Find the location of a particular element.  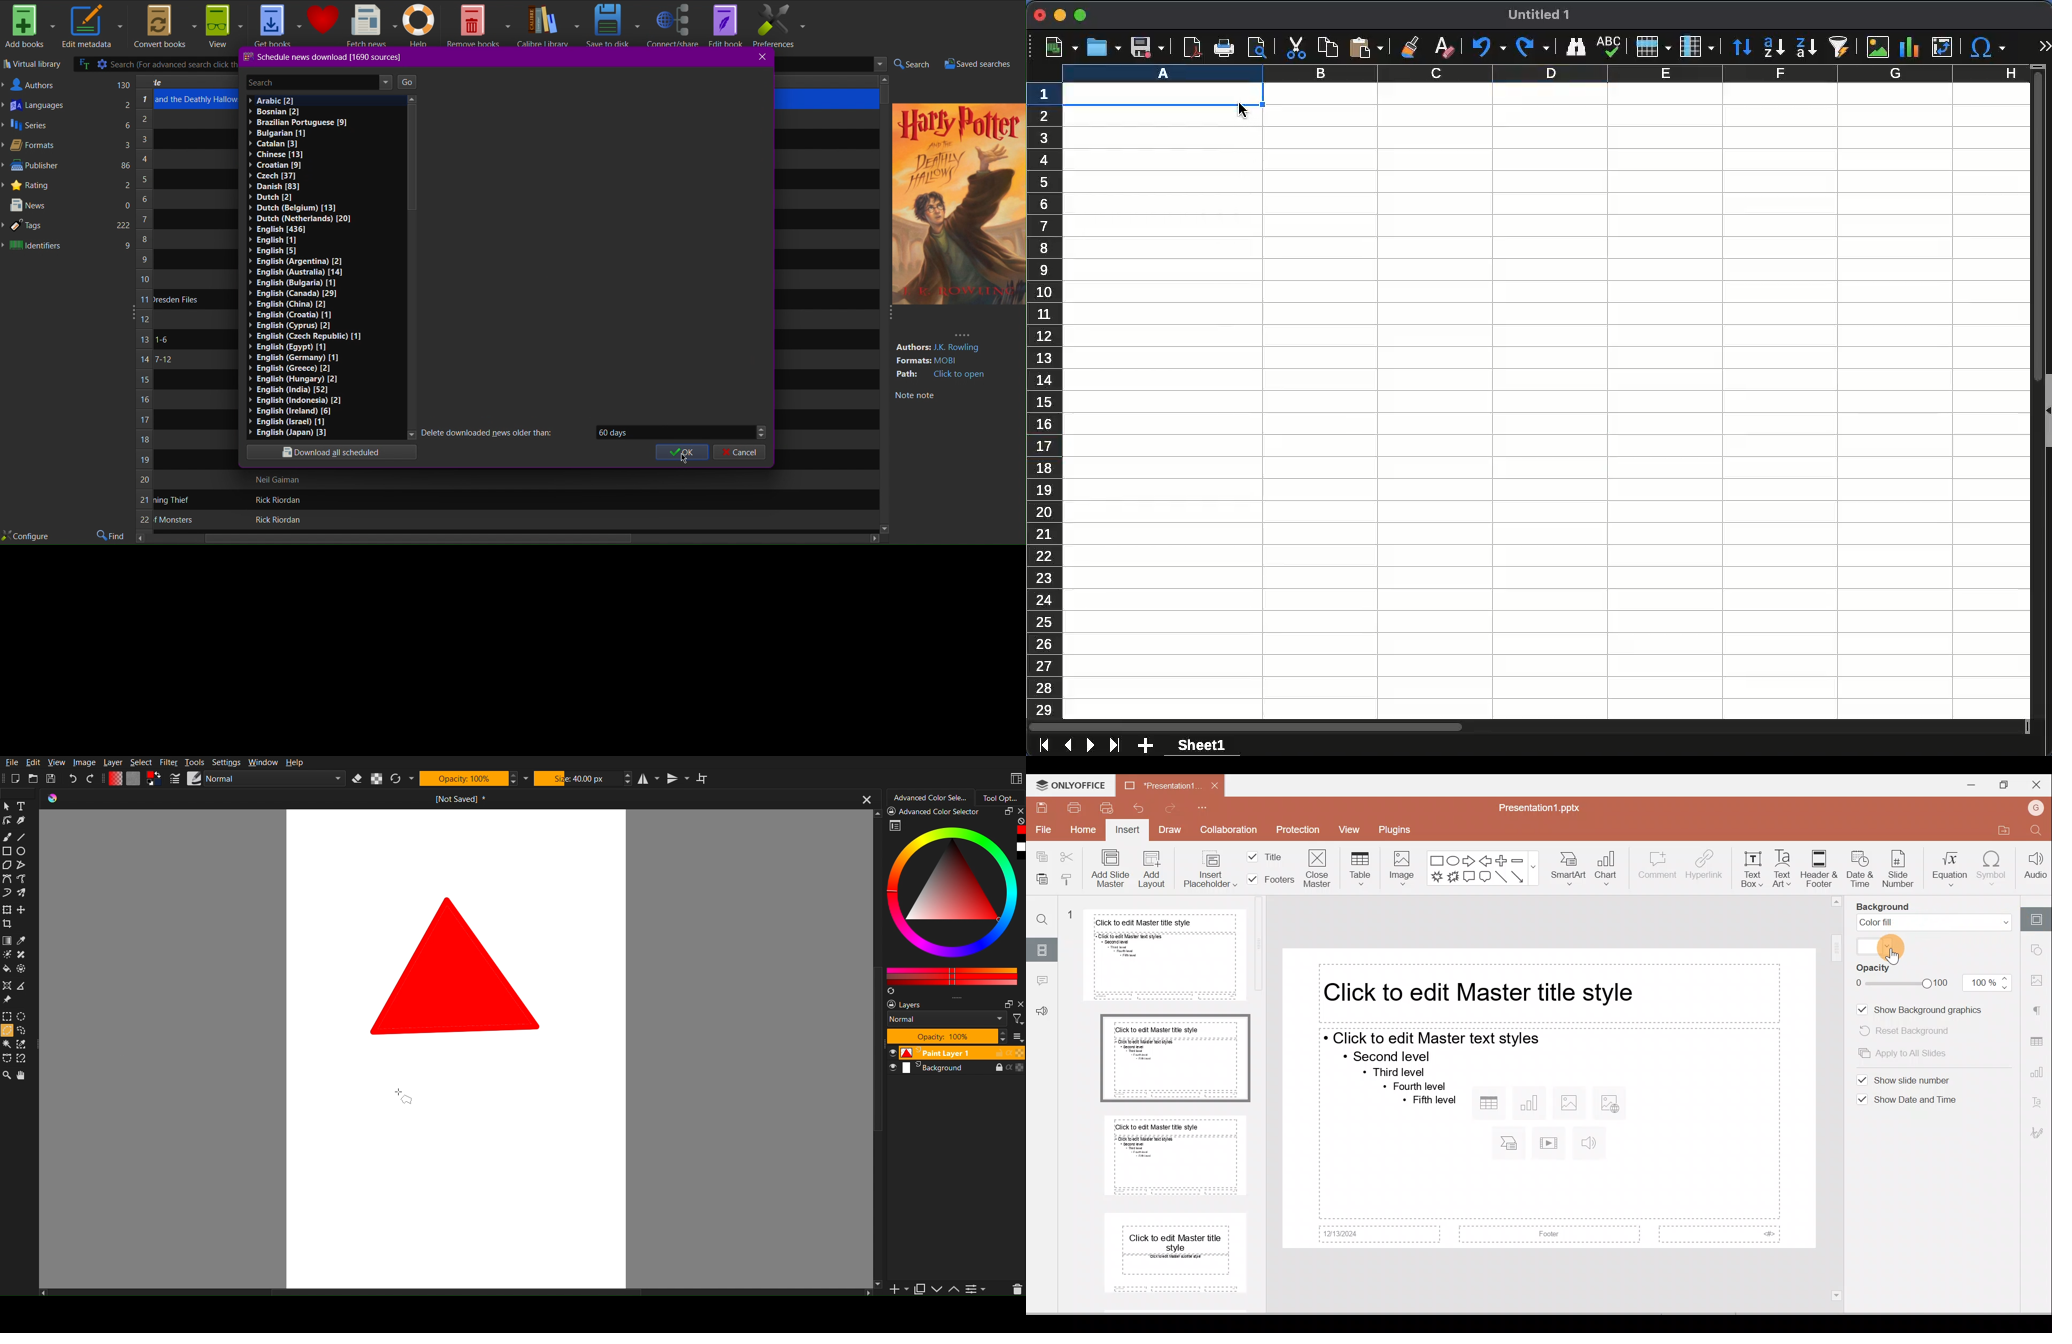

News is located at coordinates (68, 206).